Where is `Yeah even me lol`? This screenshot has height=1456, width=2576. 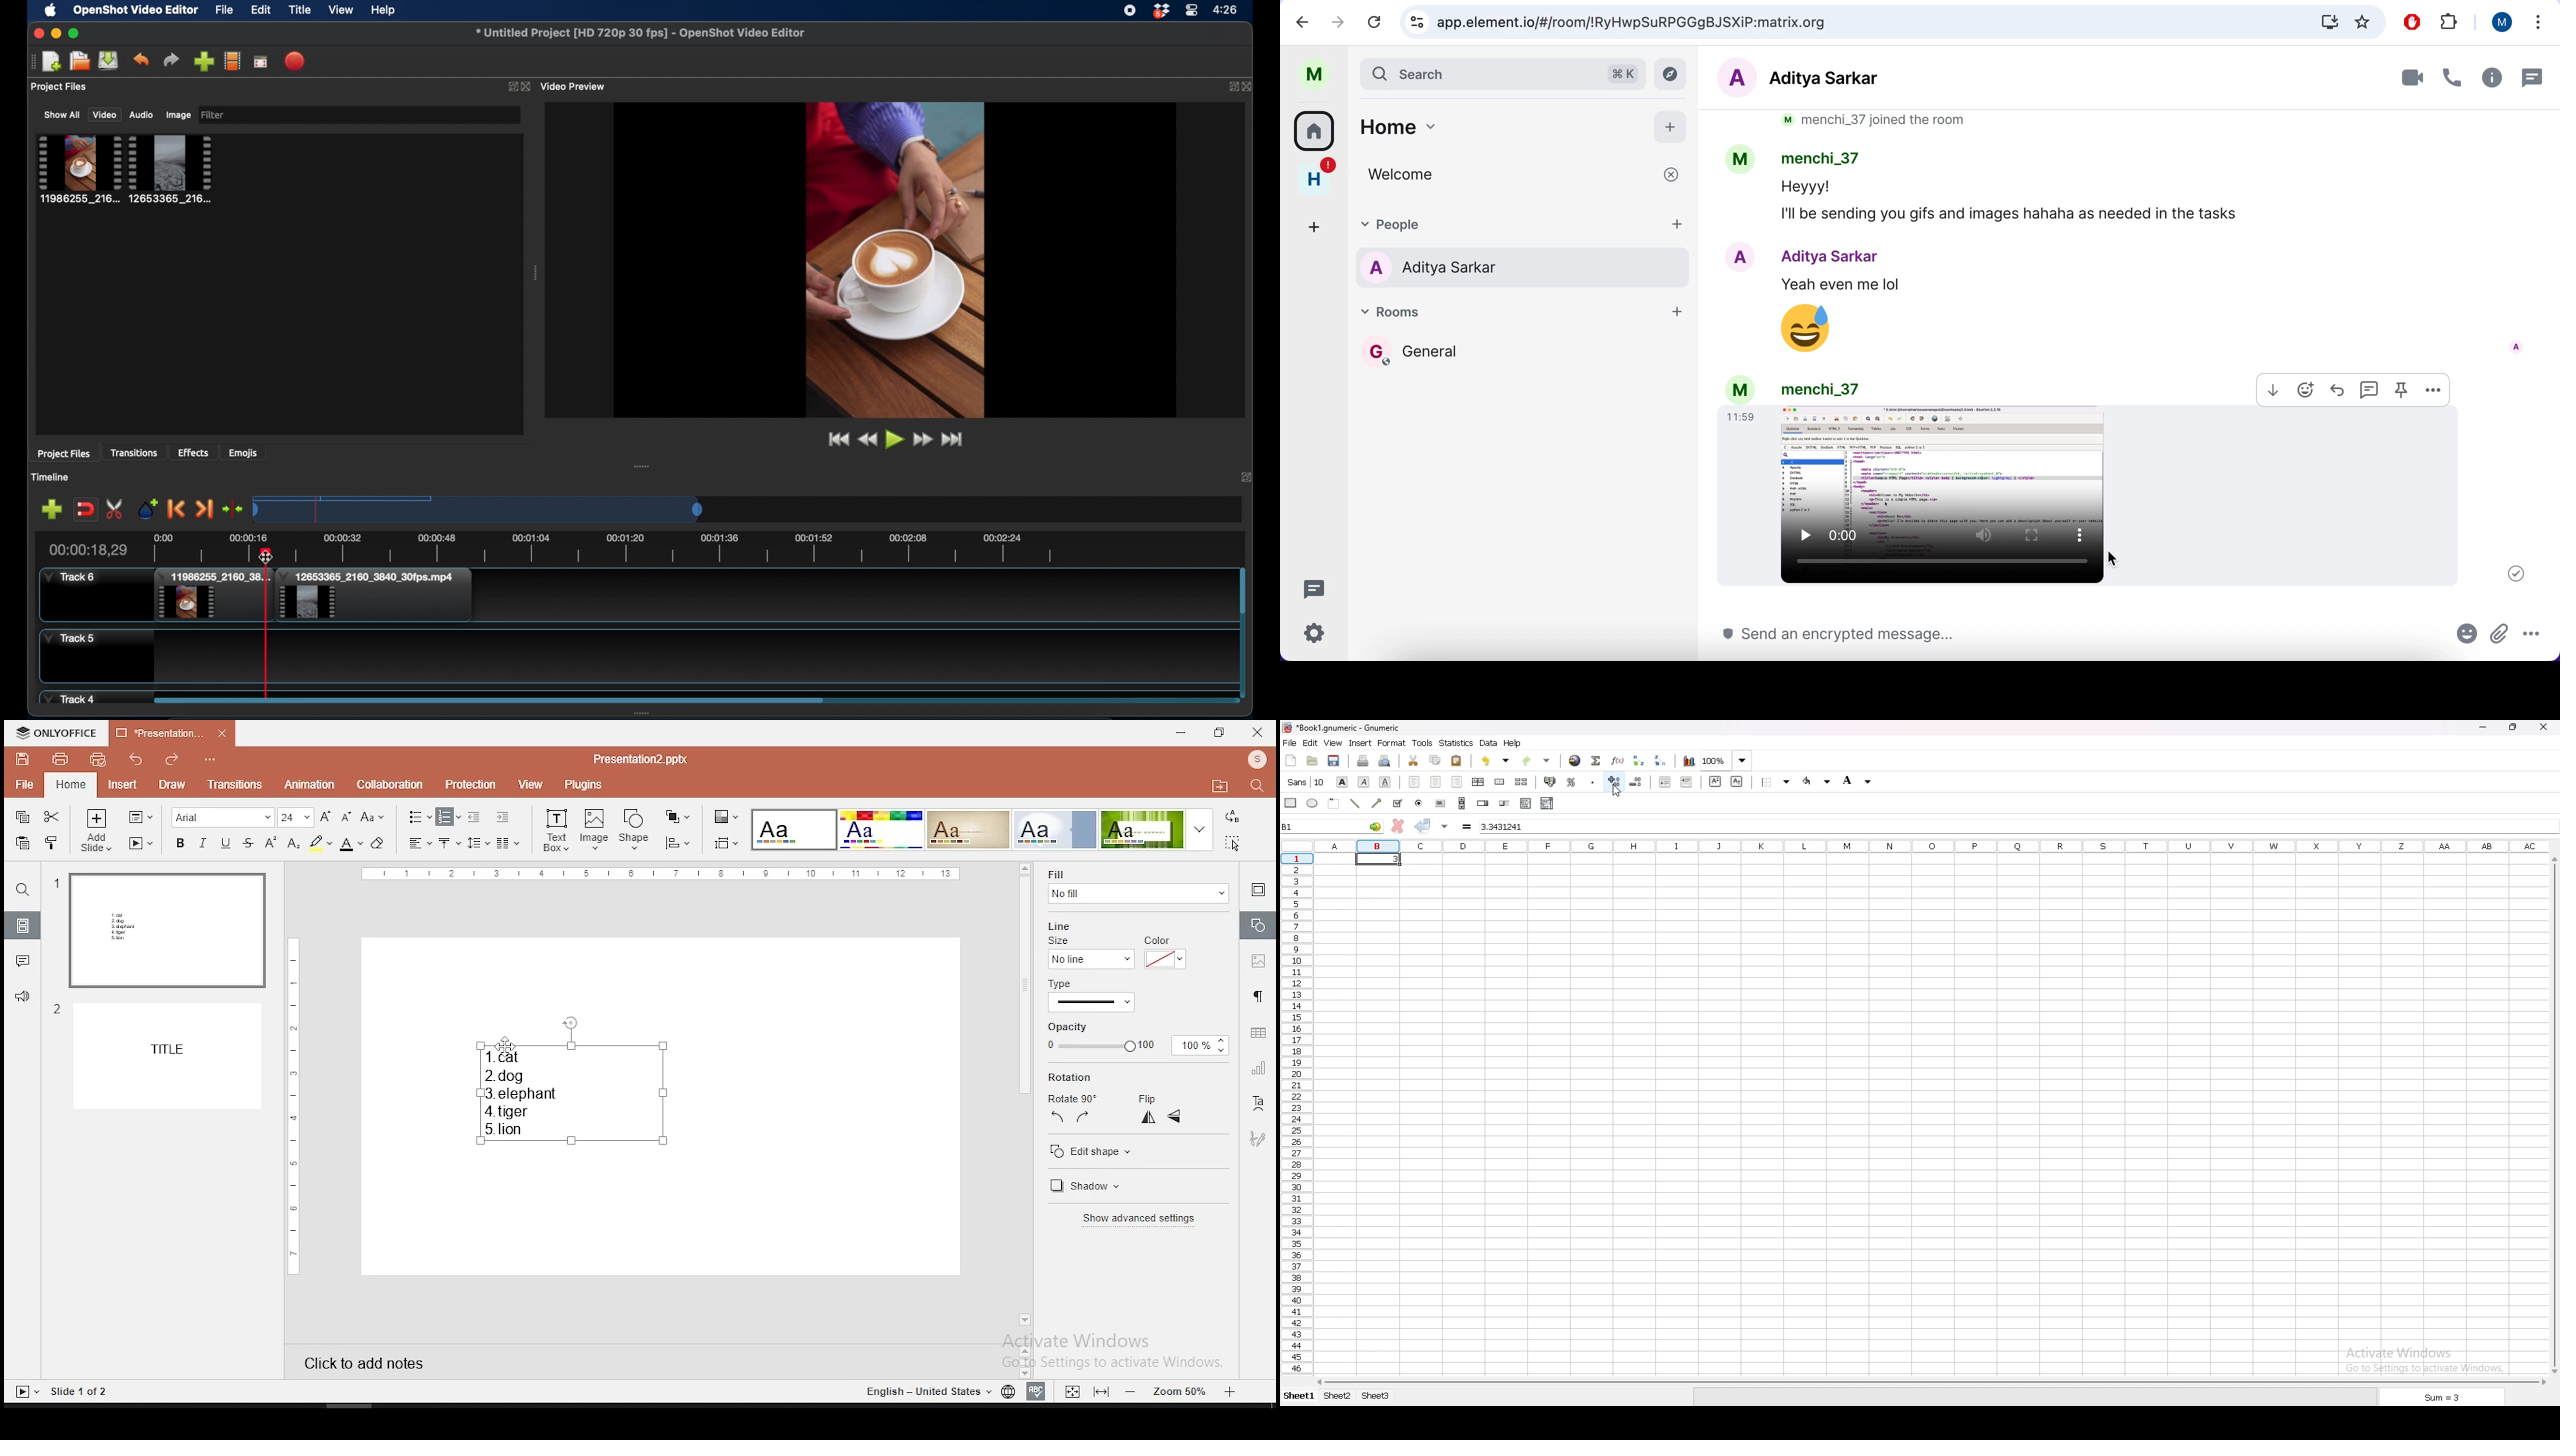 Yeah even me lol is located at coordinates (1830, 284).